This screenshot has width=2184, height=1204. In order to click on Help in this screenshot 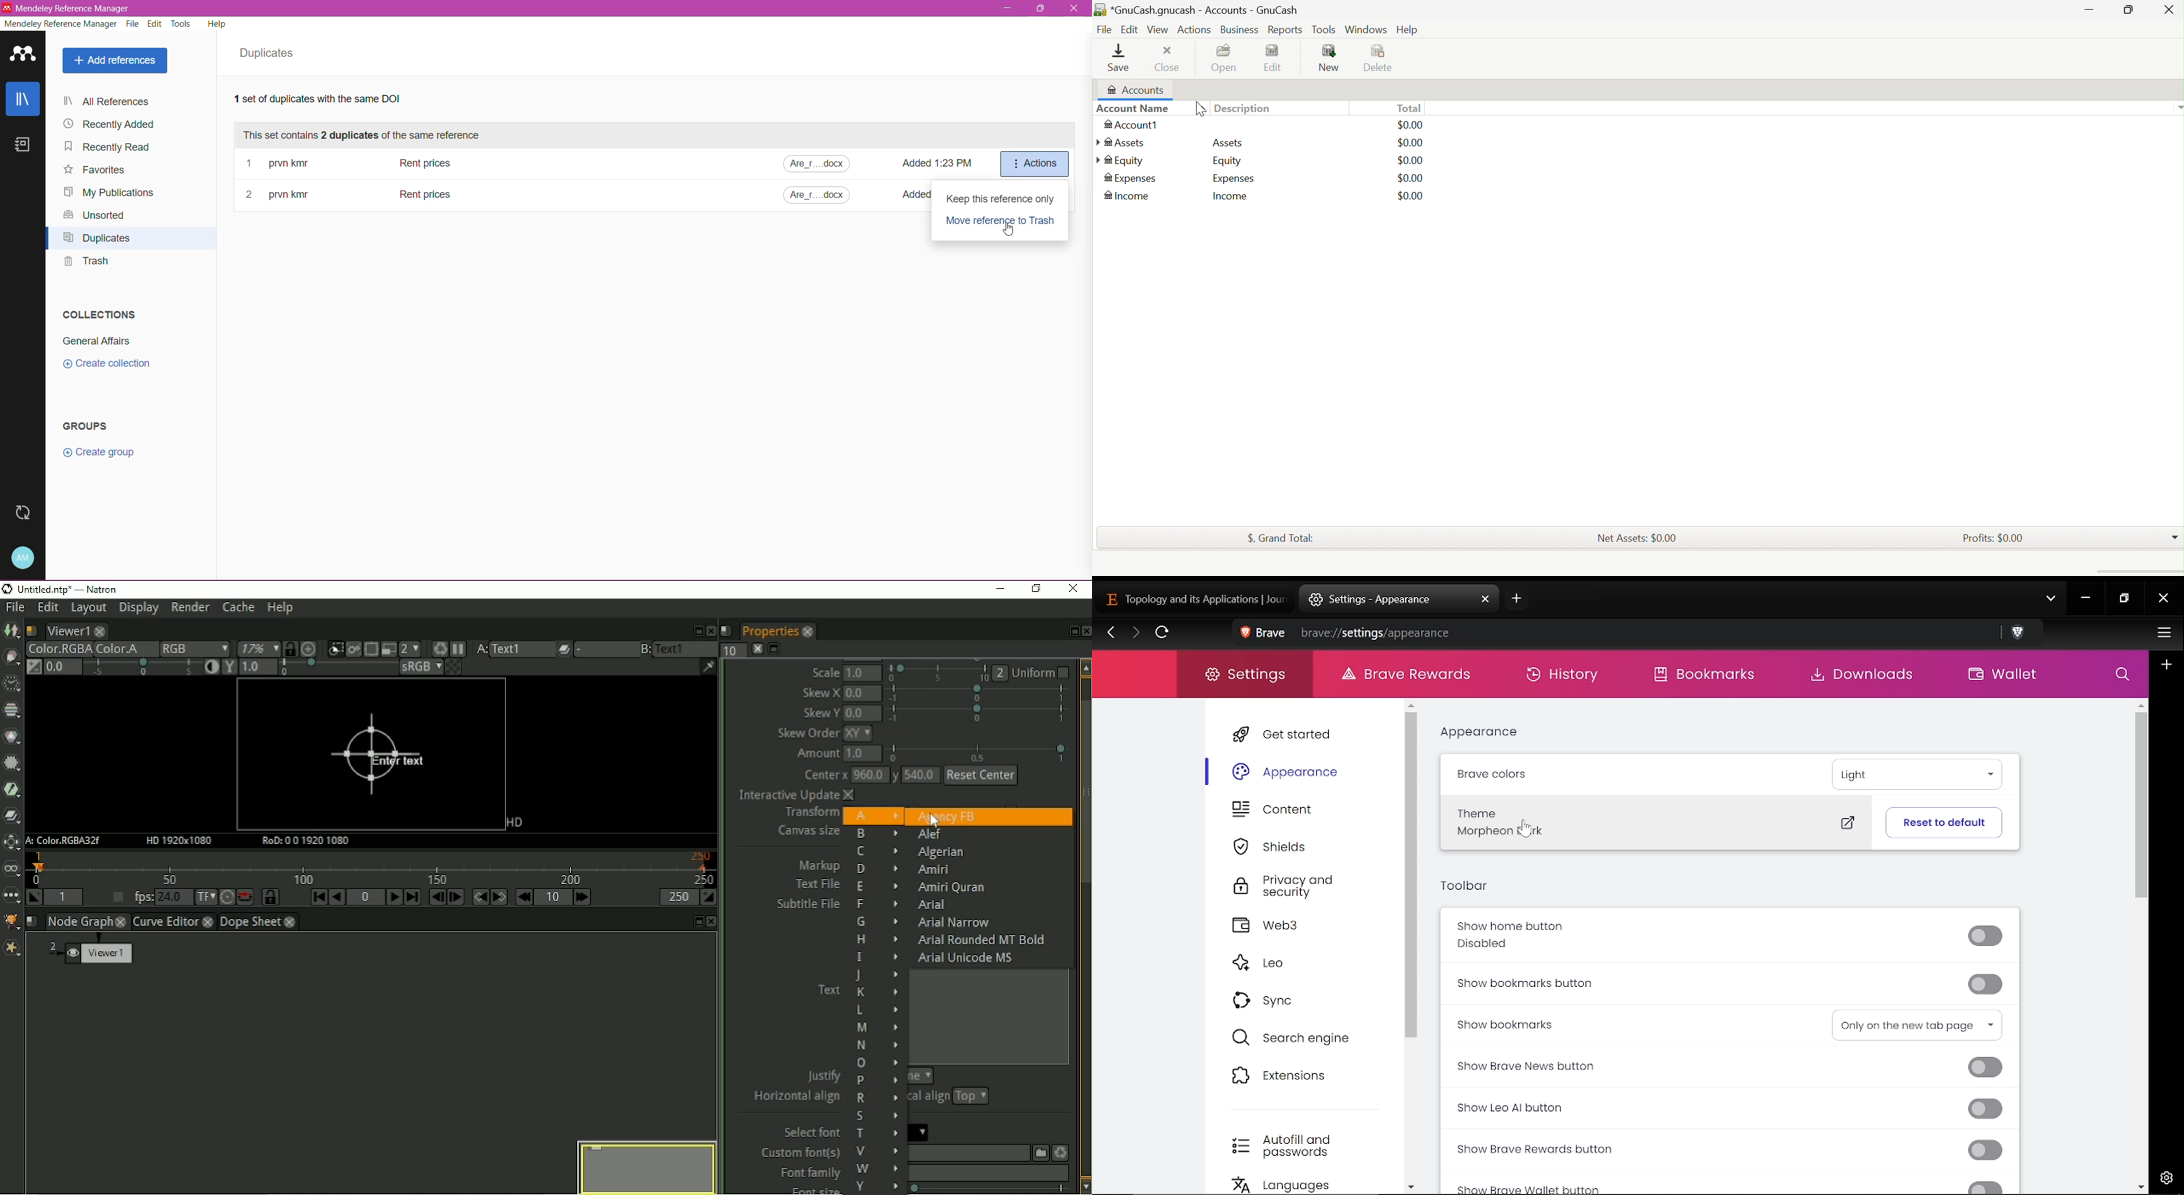, I will do `click(1408, 30)`.